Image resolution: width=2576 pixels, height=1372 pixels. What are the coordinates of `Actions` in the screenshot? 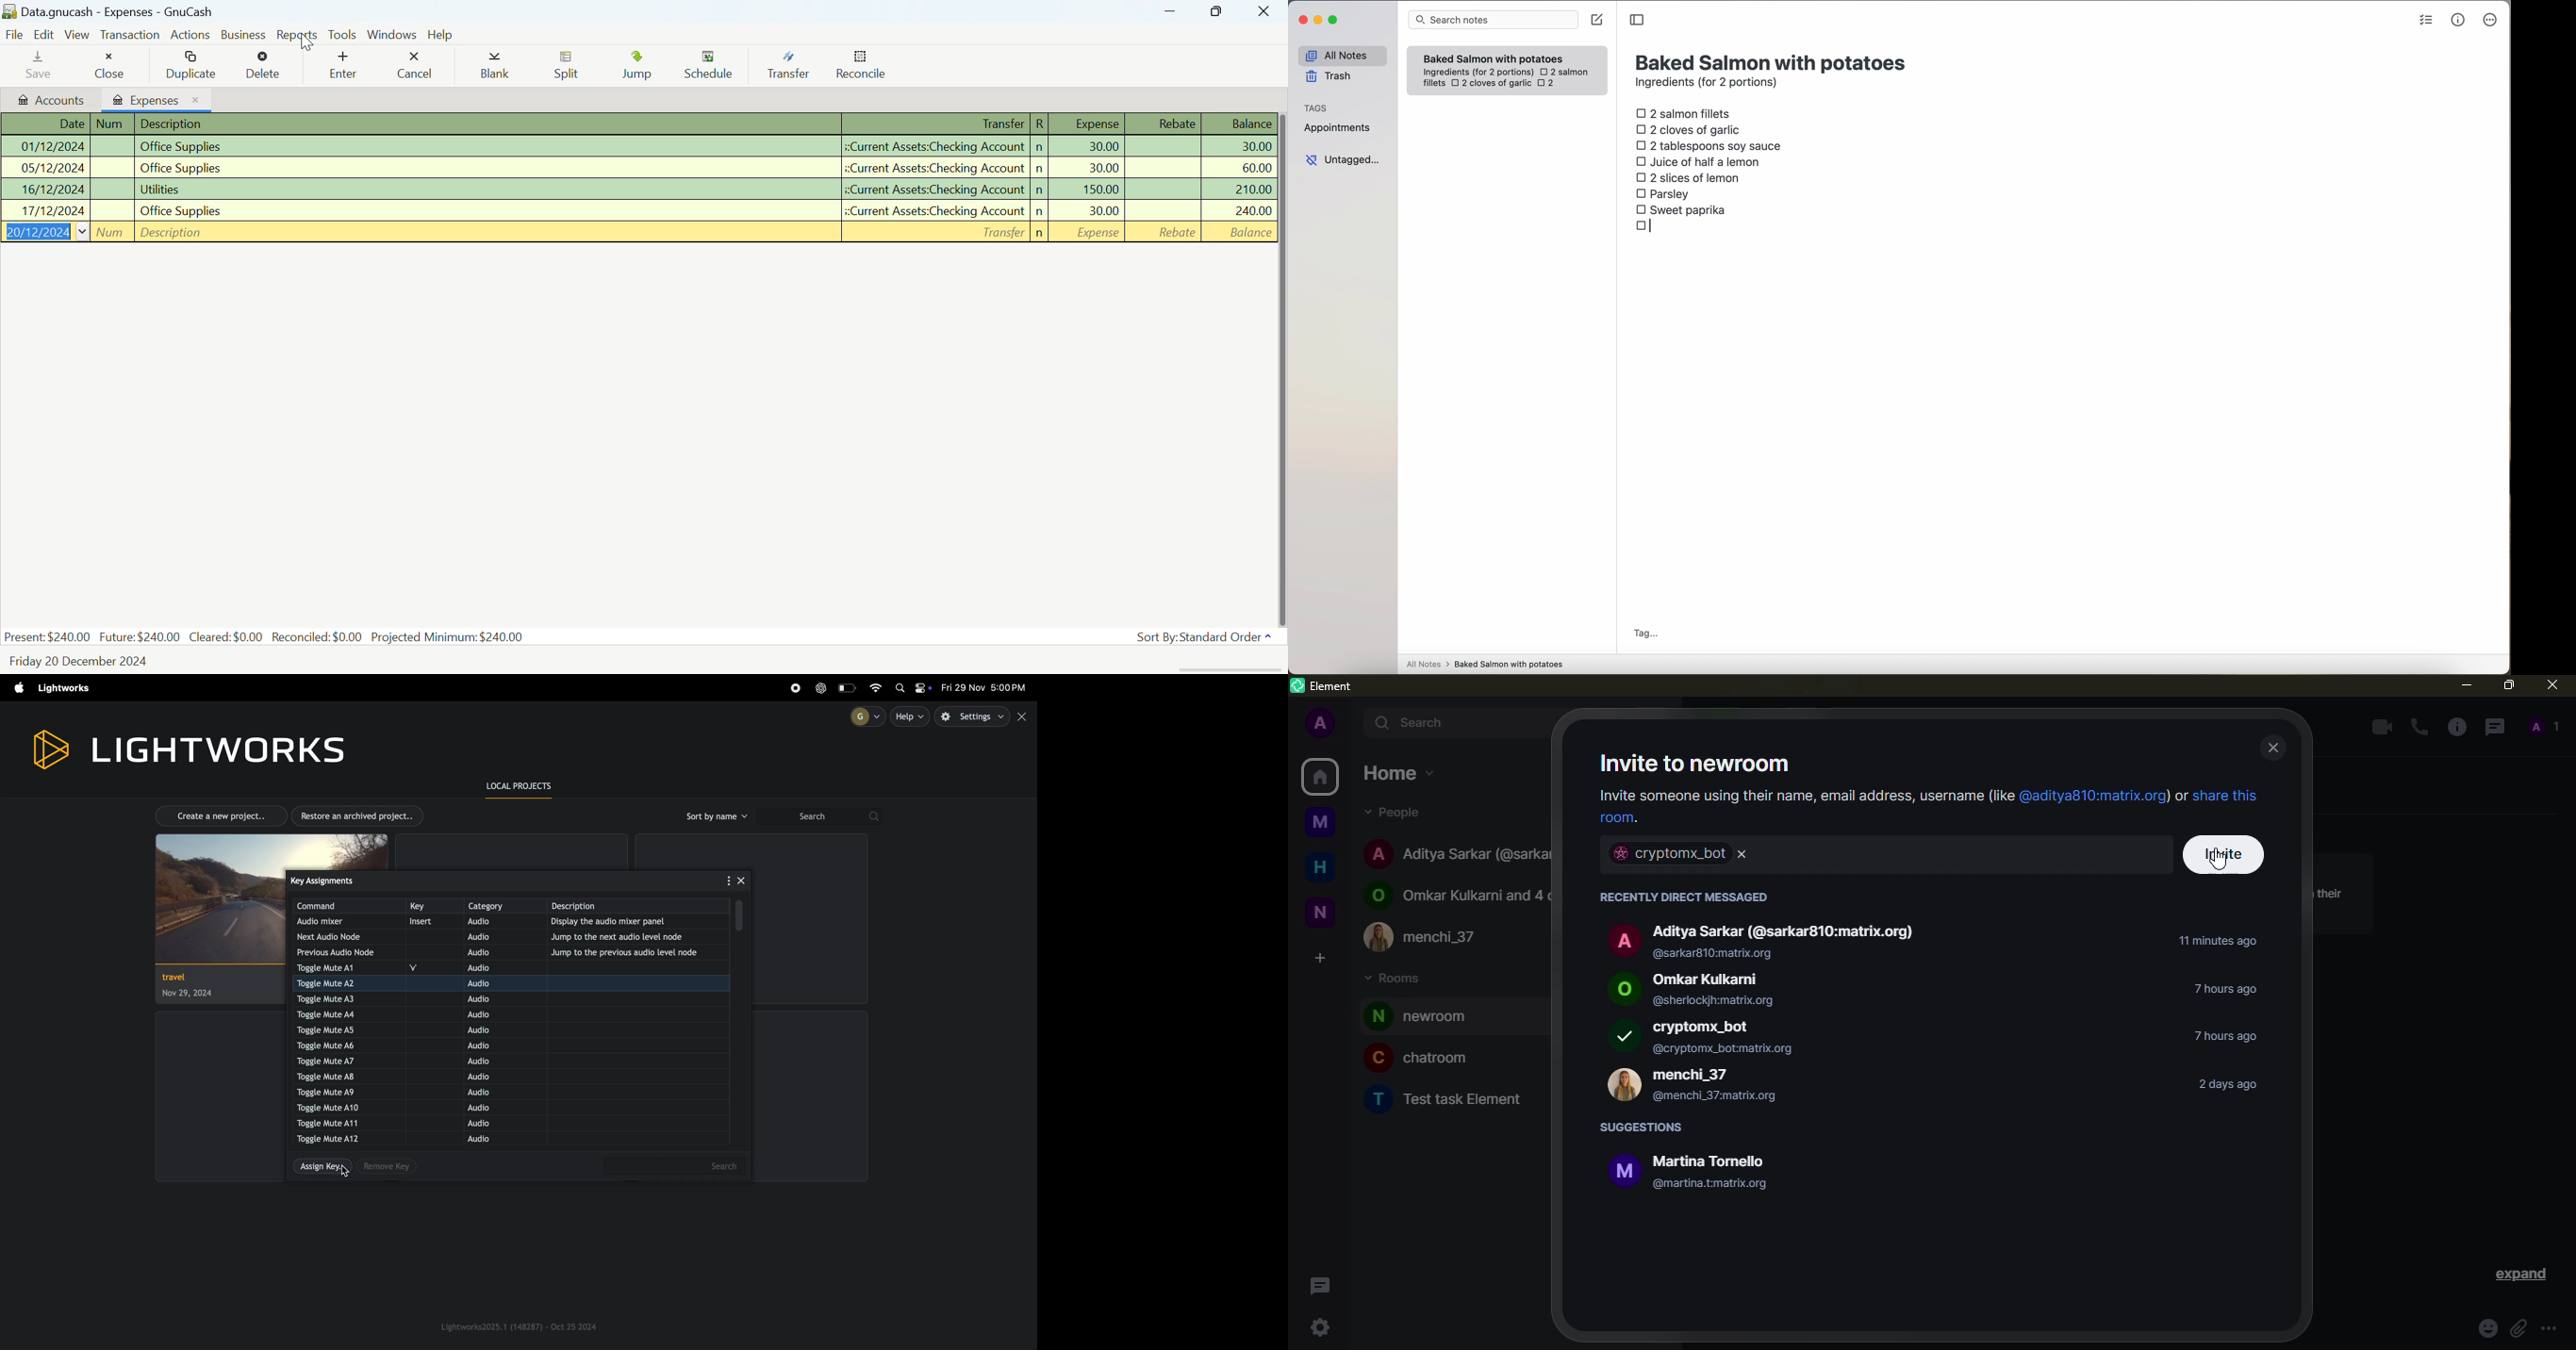 It's located at (190, 35).